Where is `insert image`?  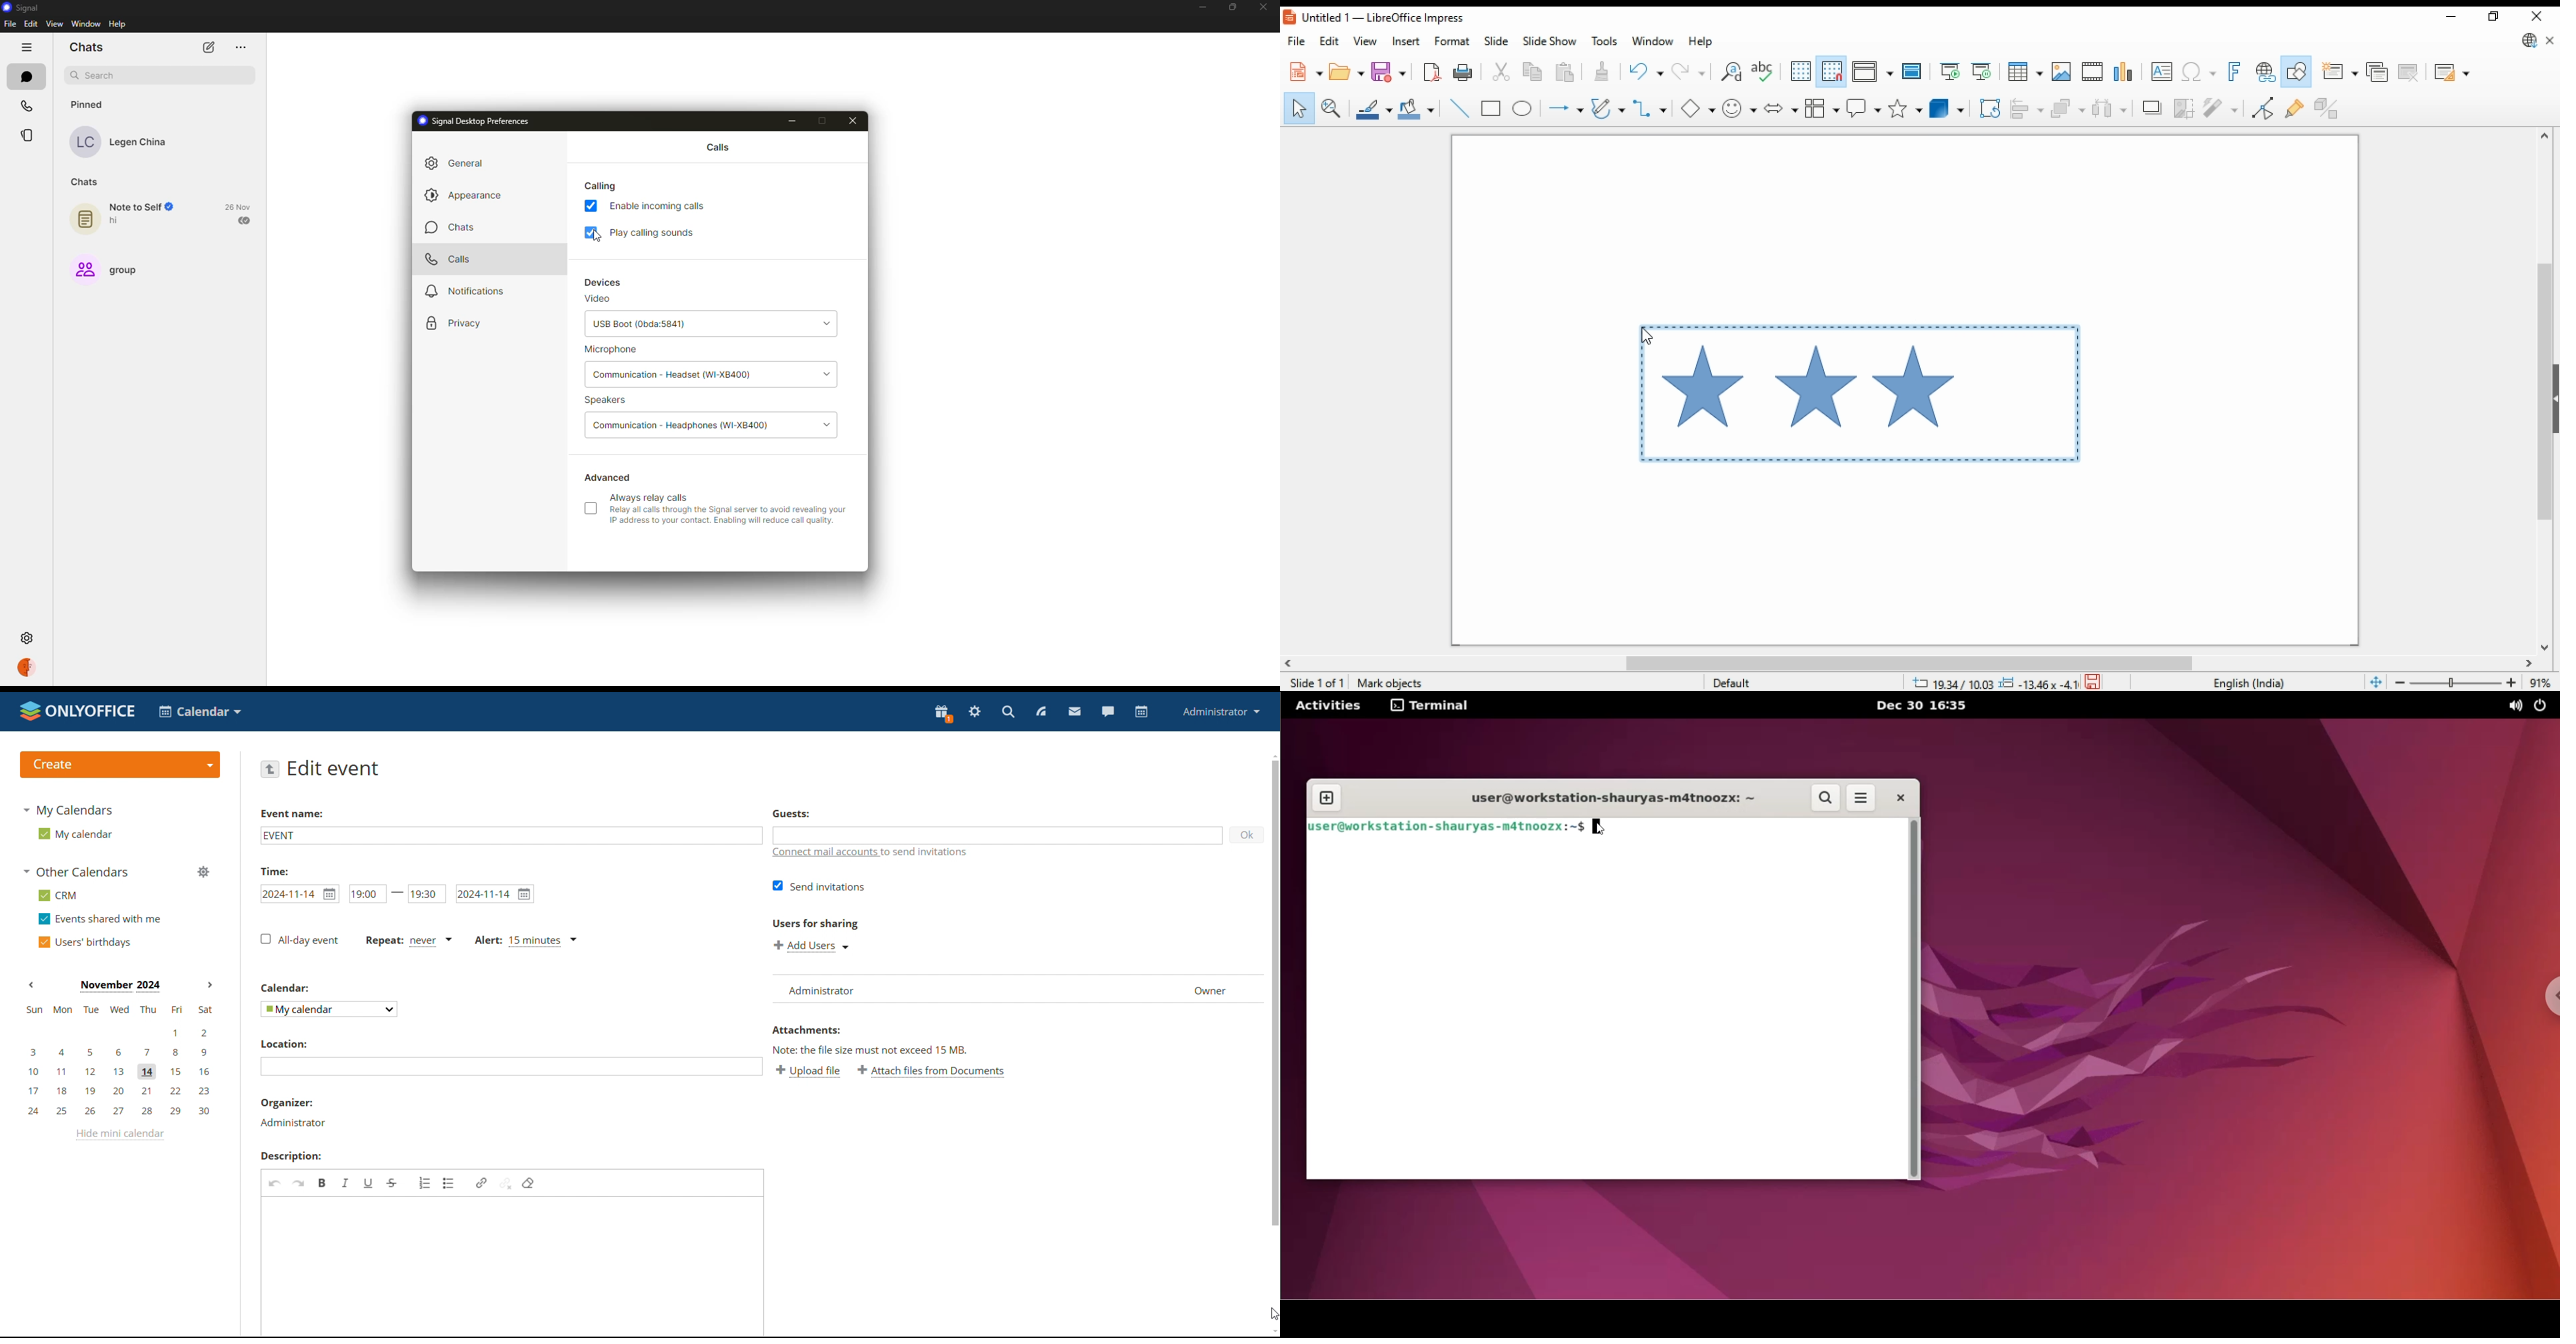 insert image is located at coordinates (2061, 70).